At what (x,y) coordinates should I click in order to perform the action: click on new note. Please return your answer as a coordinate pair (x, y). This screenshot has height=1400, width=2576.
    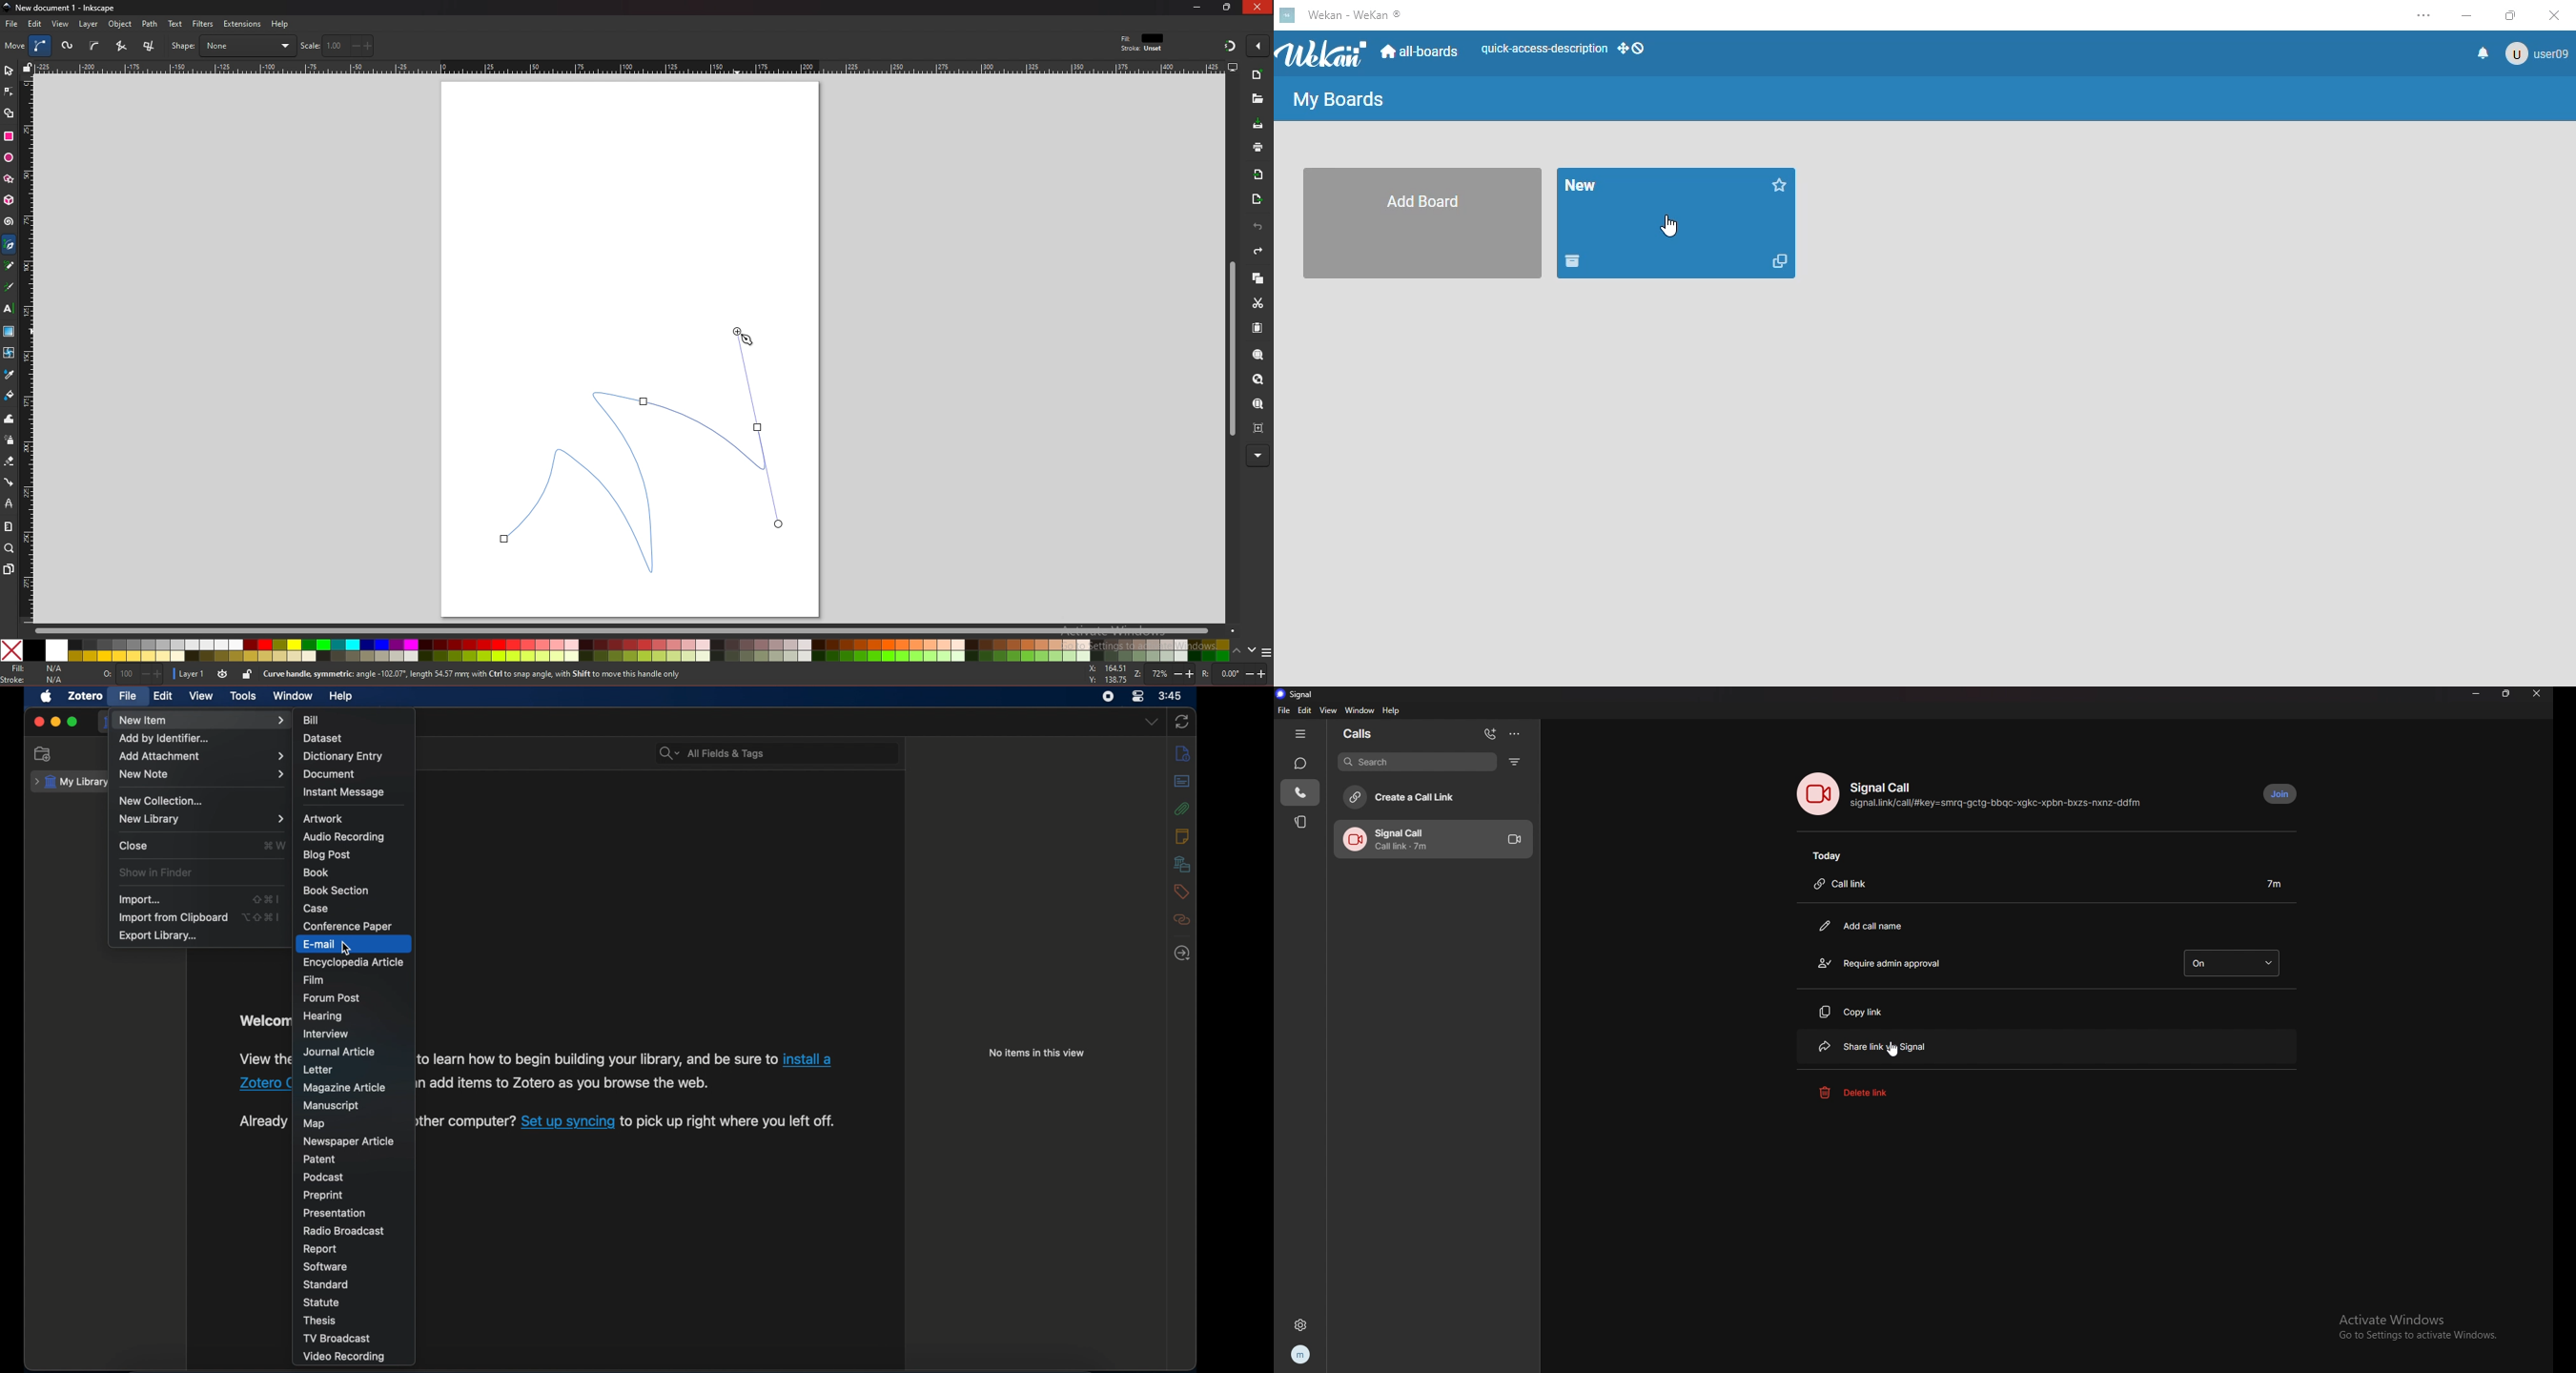
    Looking at the image, I should click on (201, 774).